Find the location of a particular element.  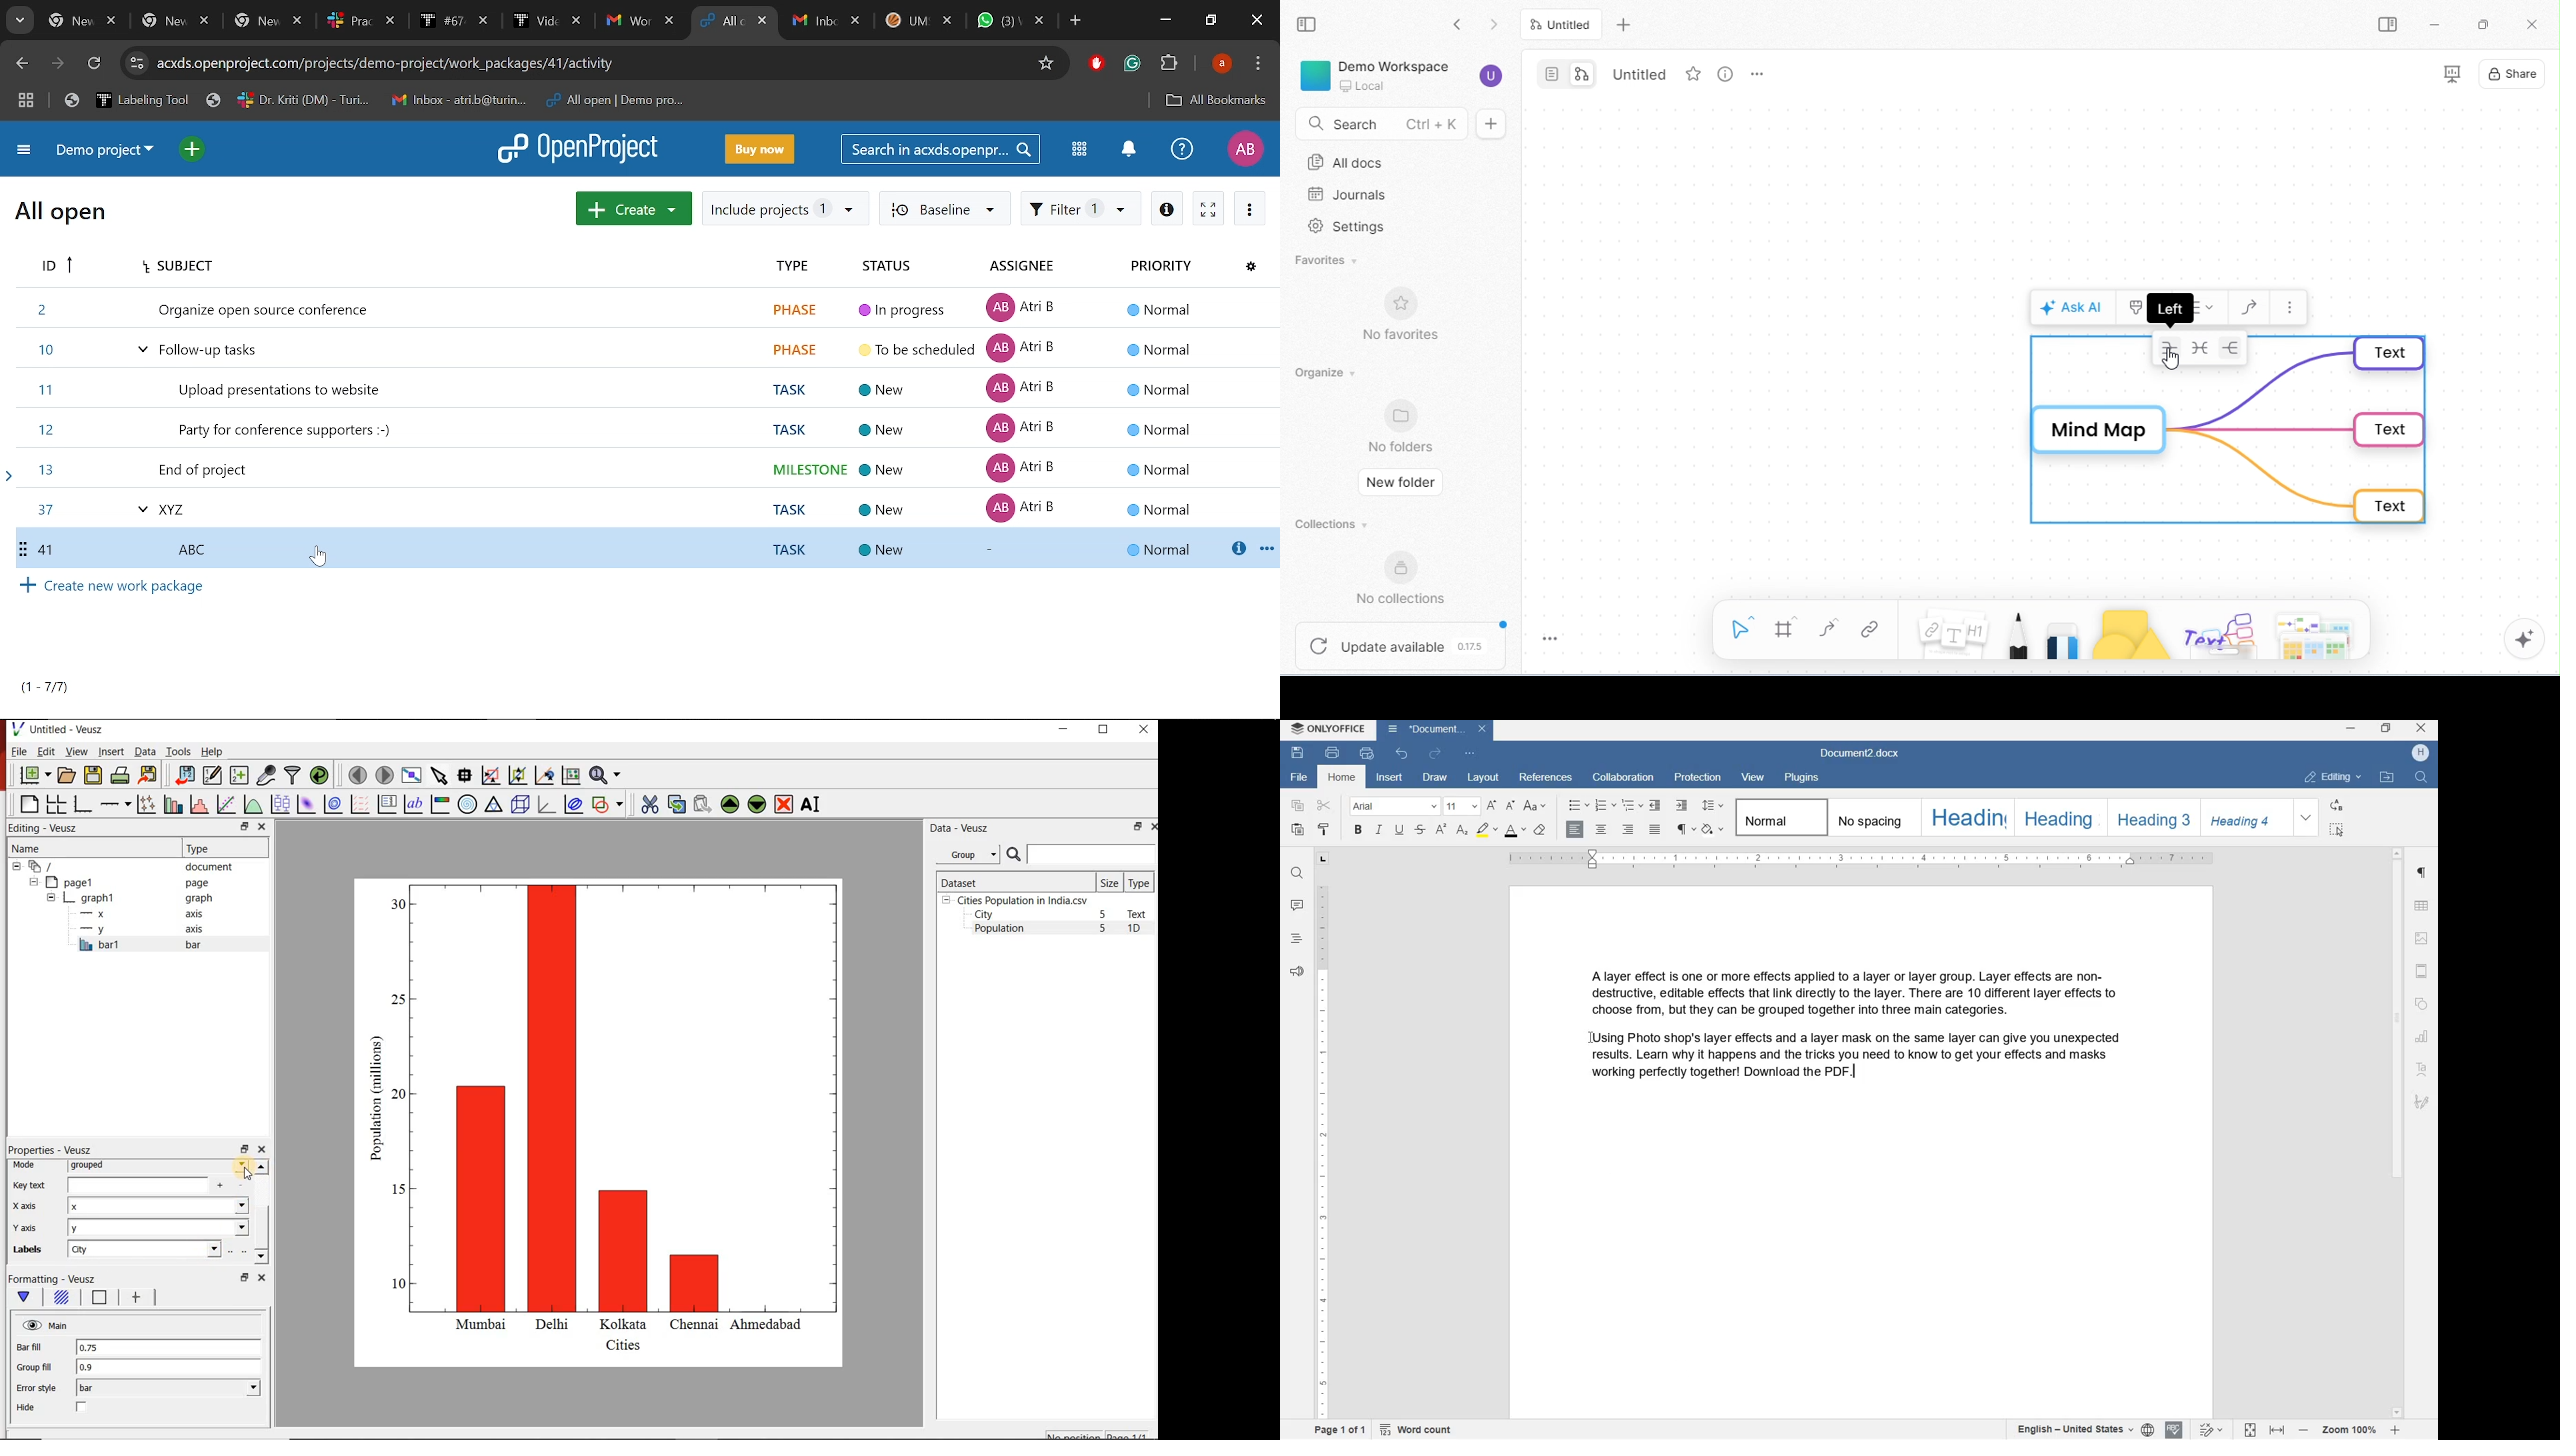

page mode is located at coordinates (1551, 73).